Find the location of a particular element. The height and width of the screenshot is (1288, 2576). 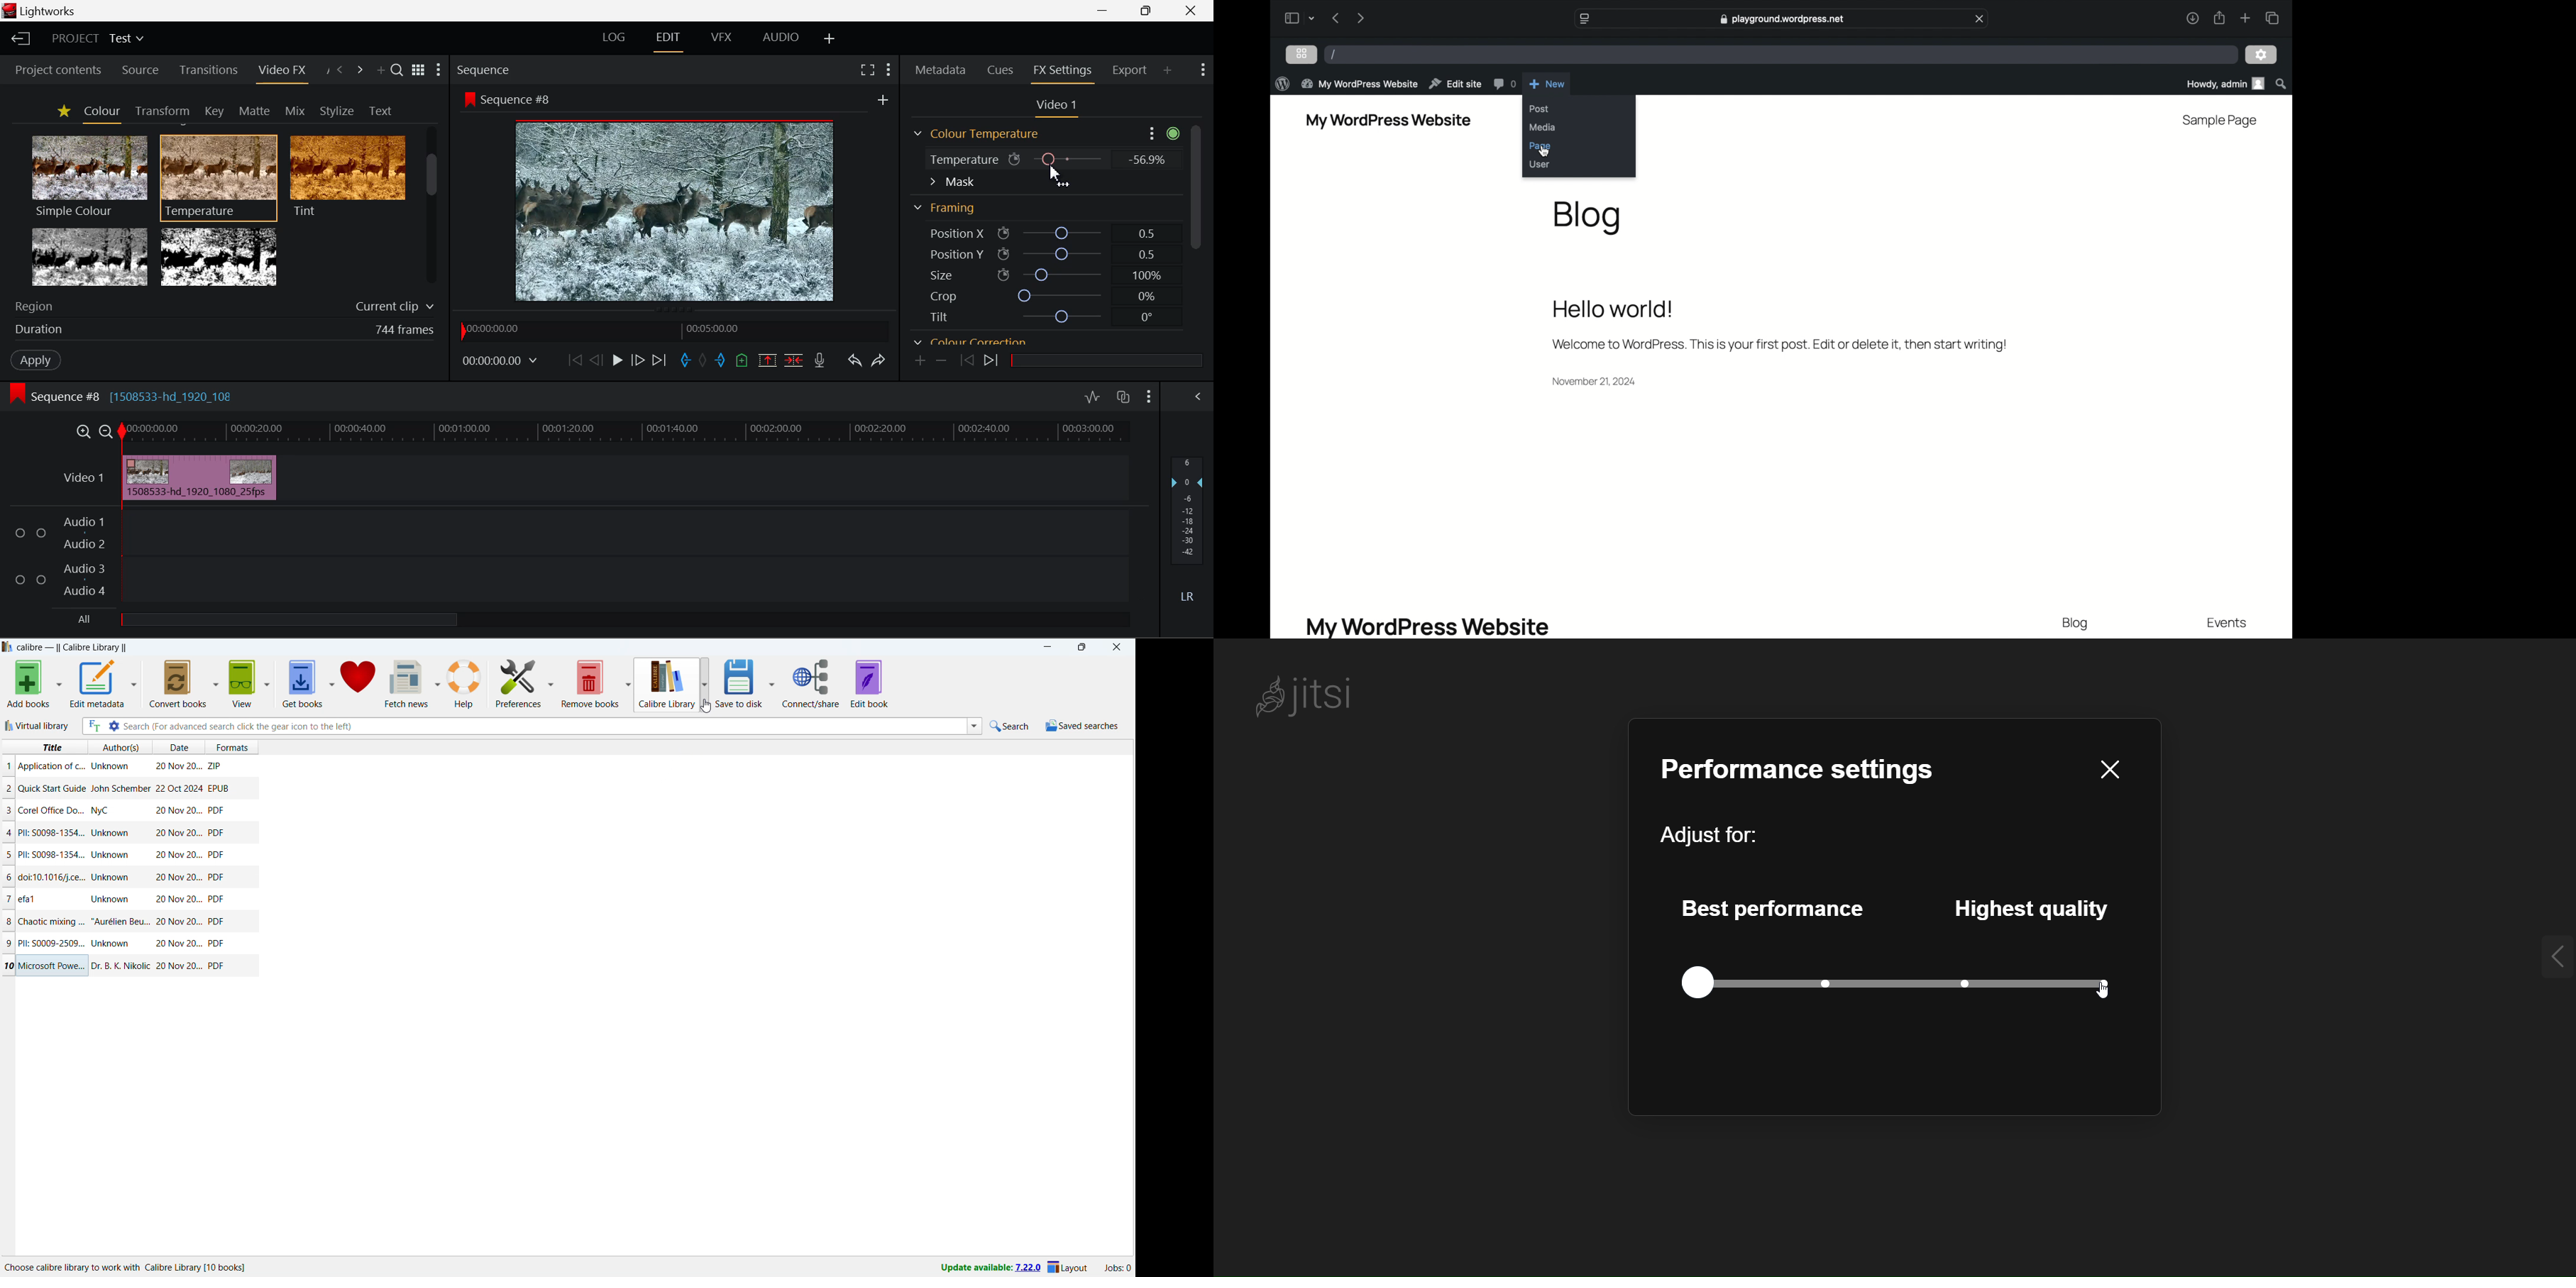

Apply is located at coordinates (29, 359).